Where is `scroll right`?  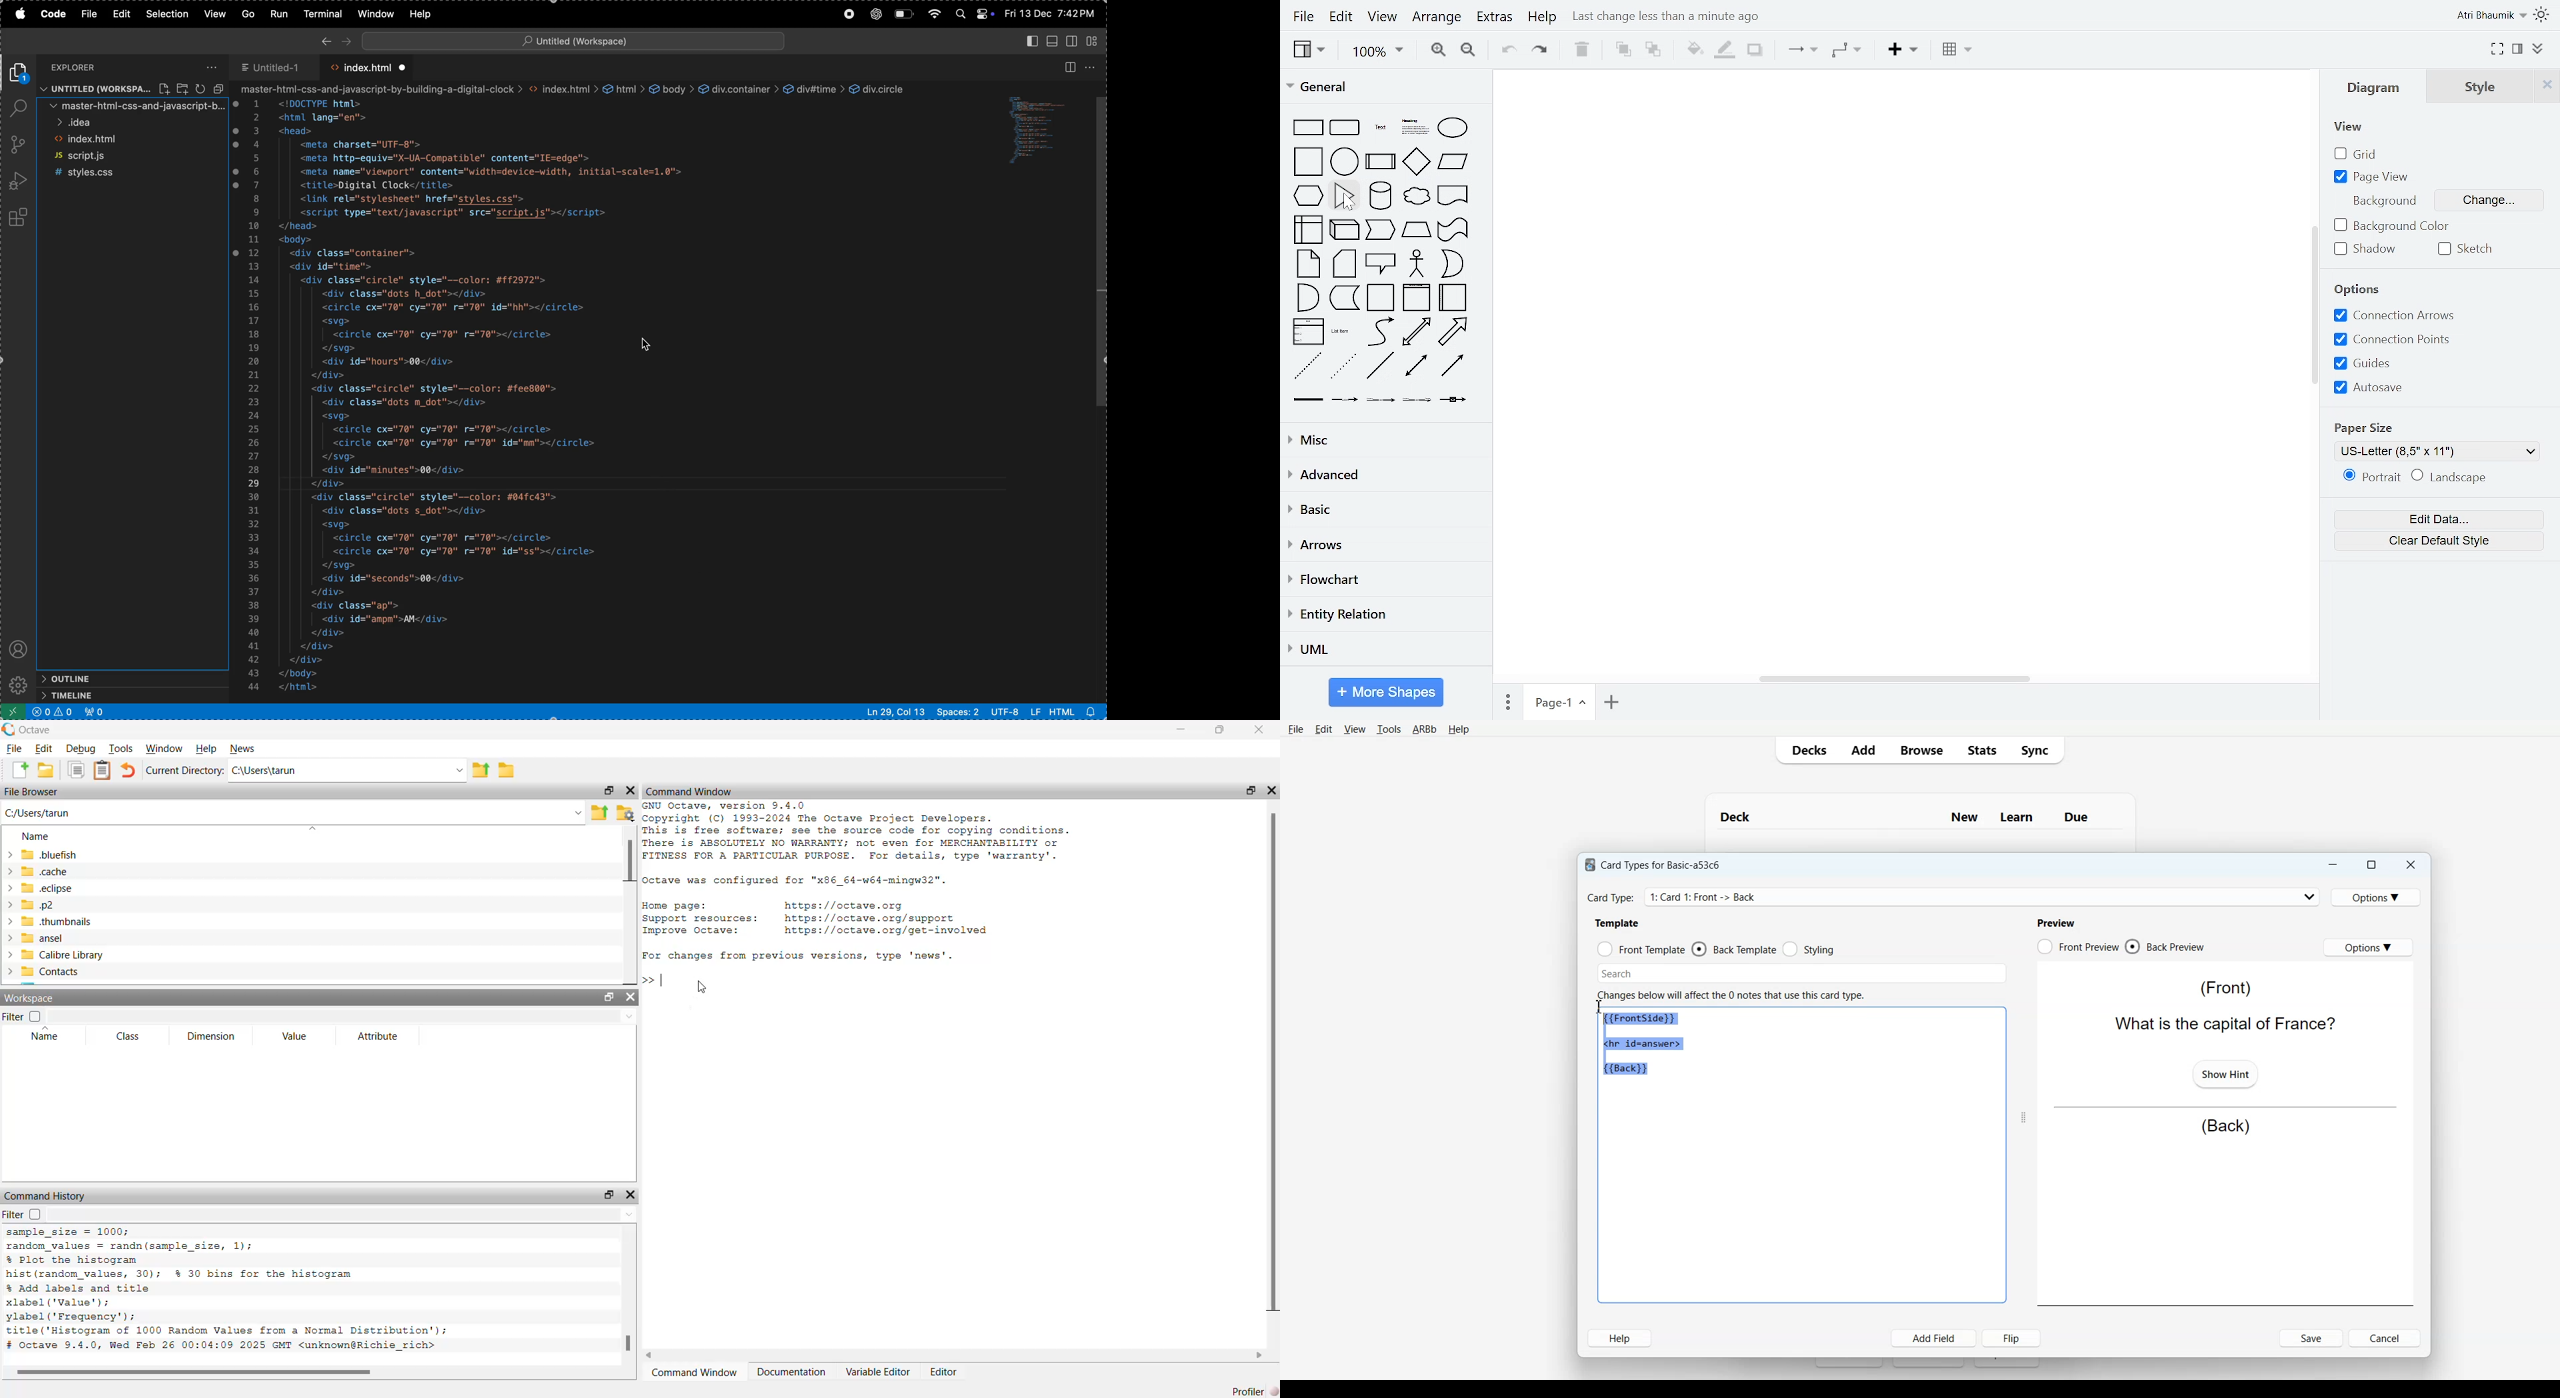
scroll right is located at coordinates (1259, 1355).